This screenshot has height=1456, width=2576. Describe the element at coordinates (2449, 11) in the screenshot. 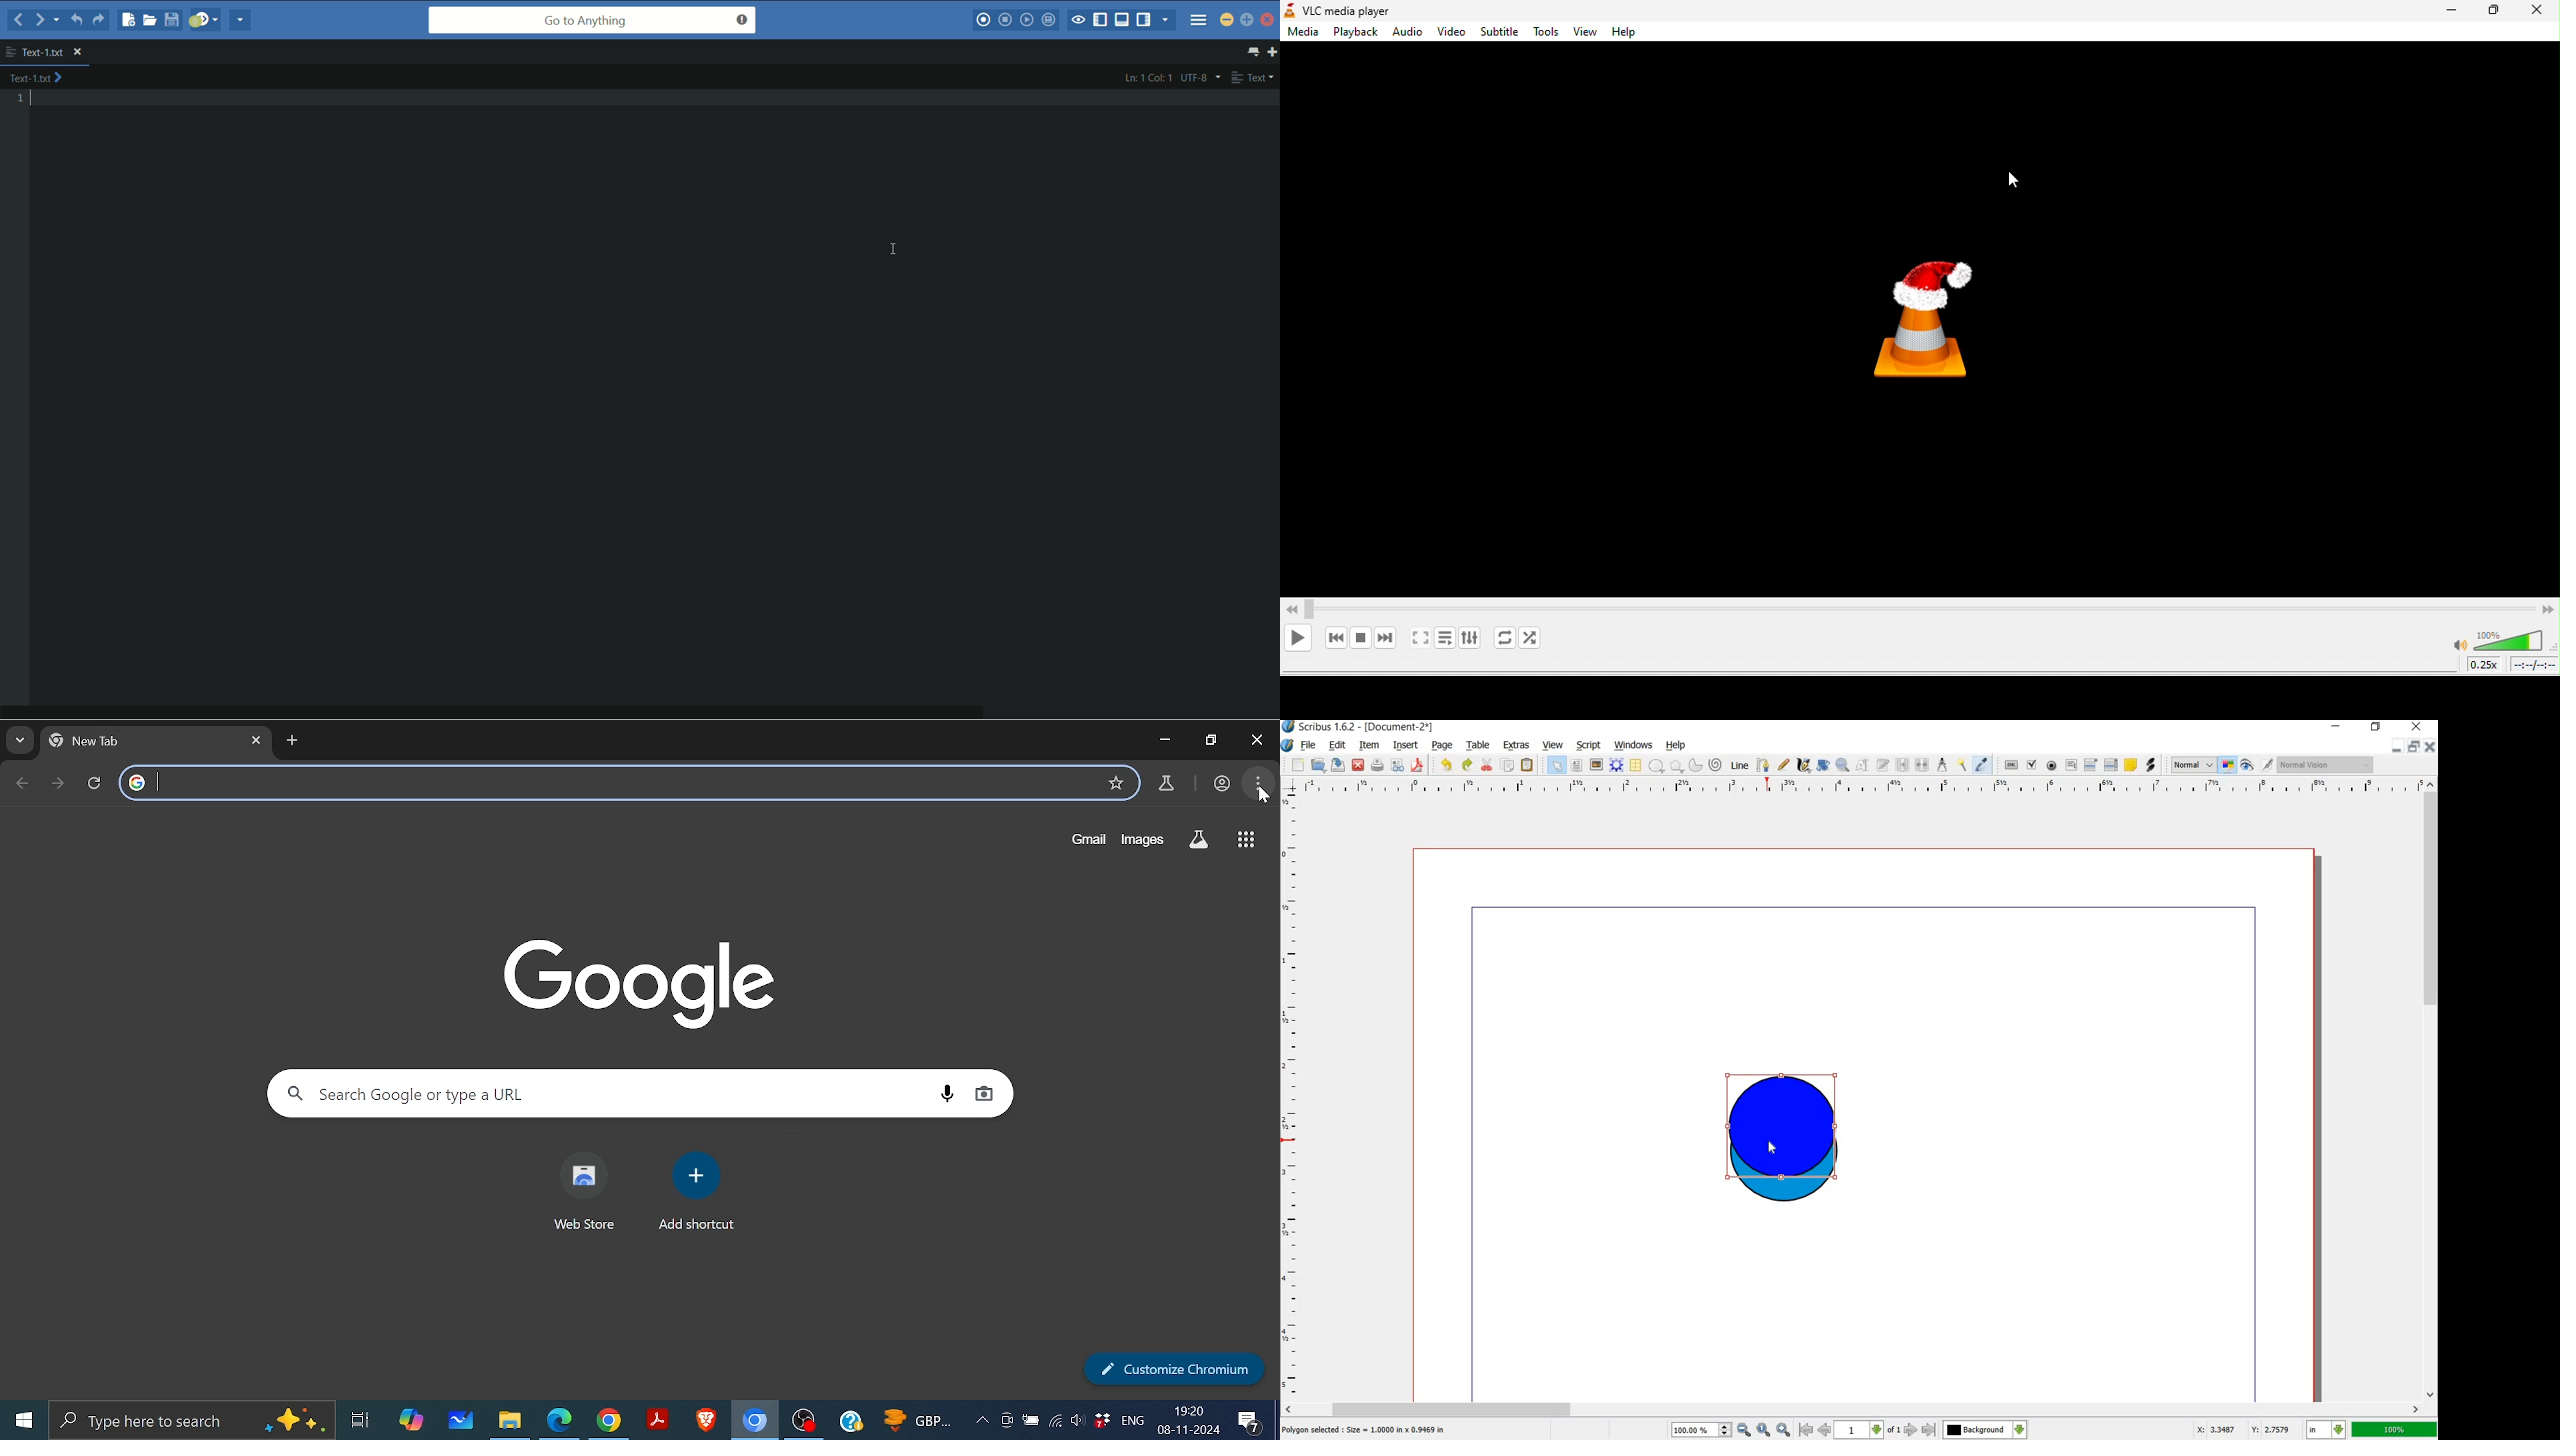

I see `minimize` at that location.